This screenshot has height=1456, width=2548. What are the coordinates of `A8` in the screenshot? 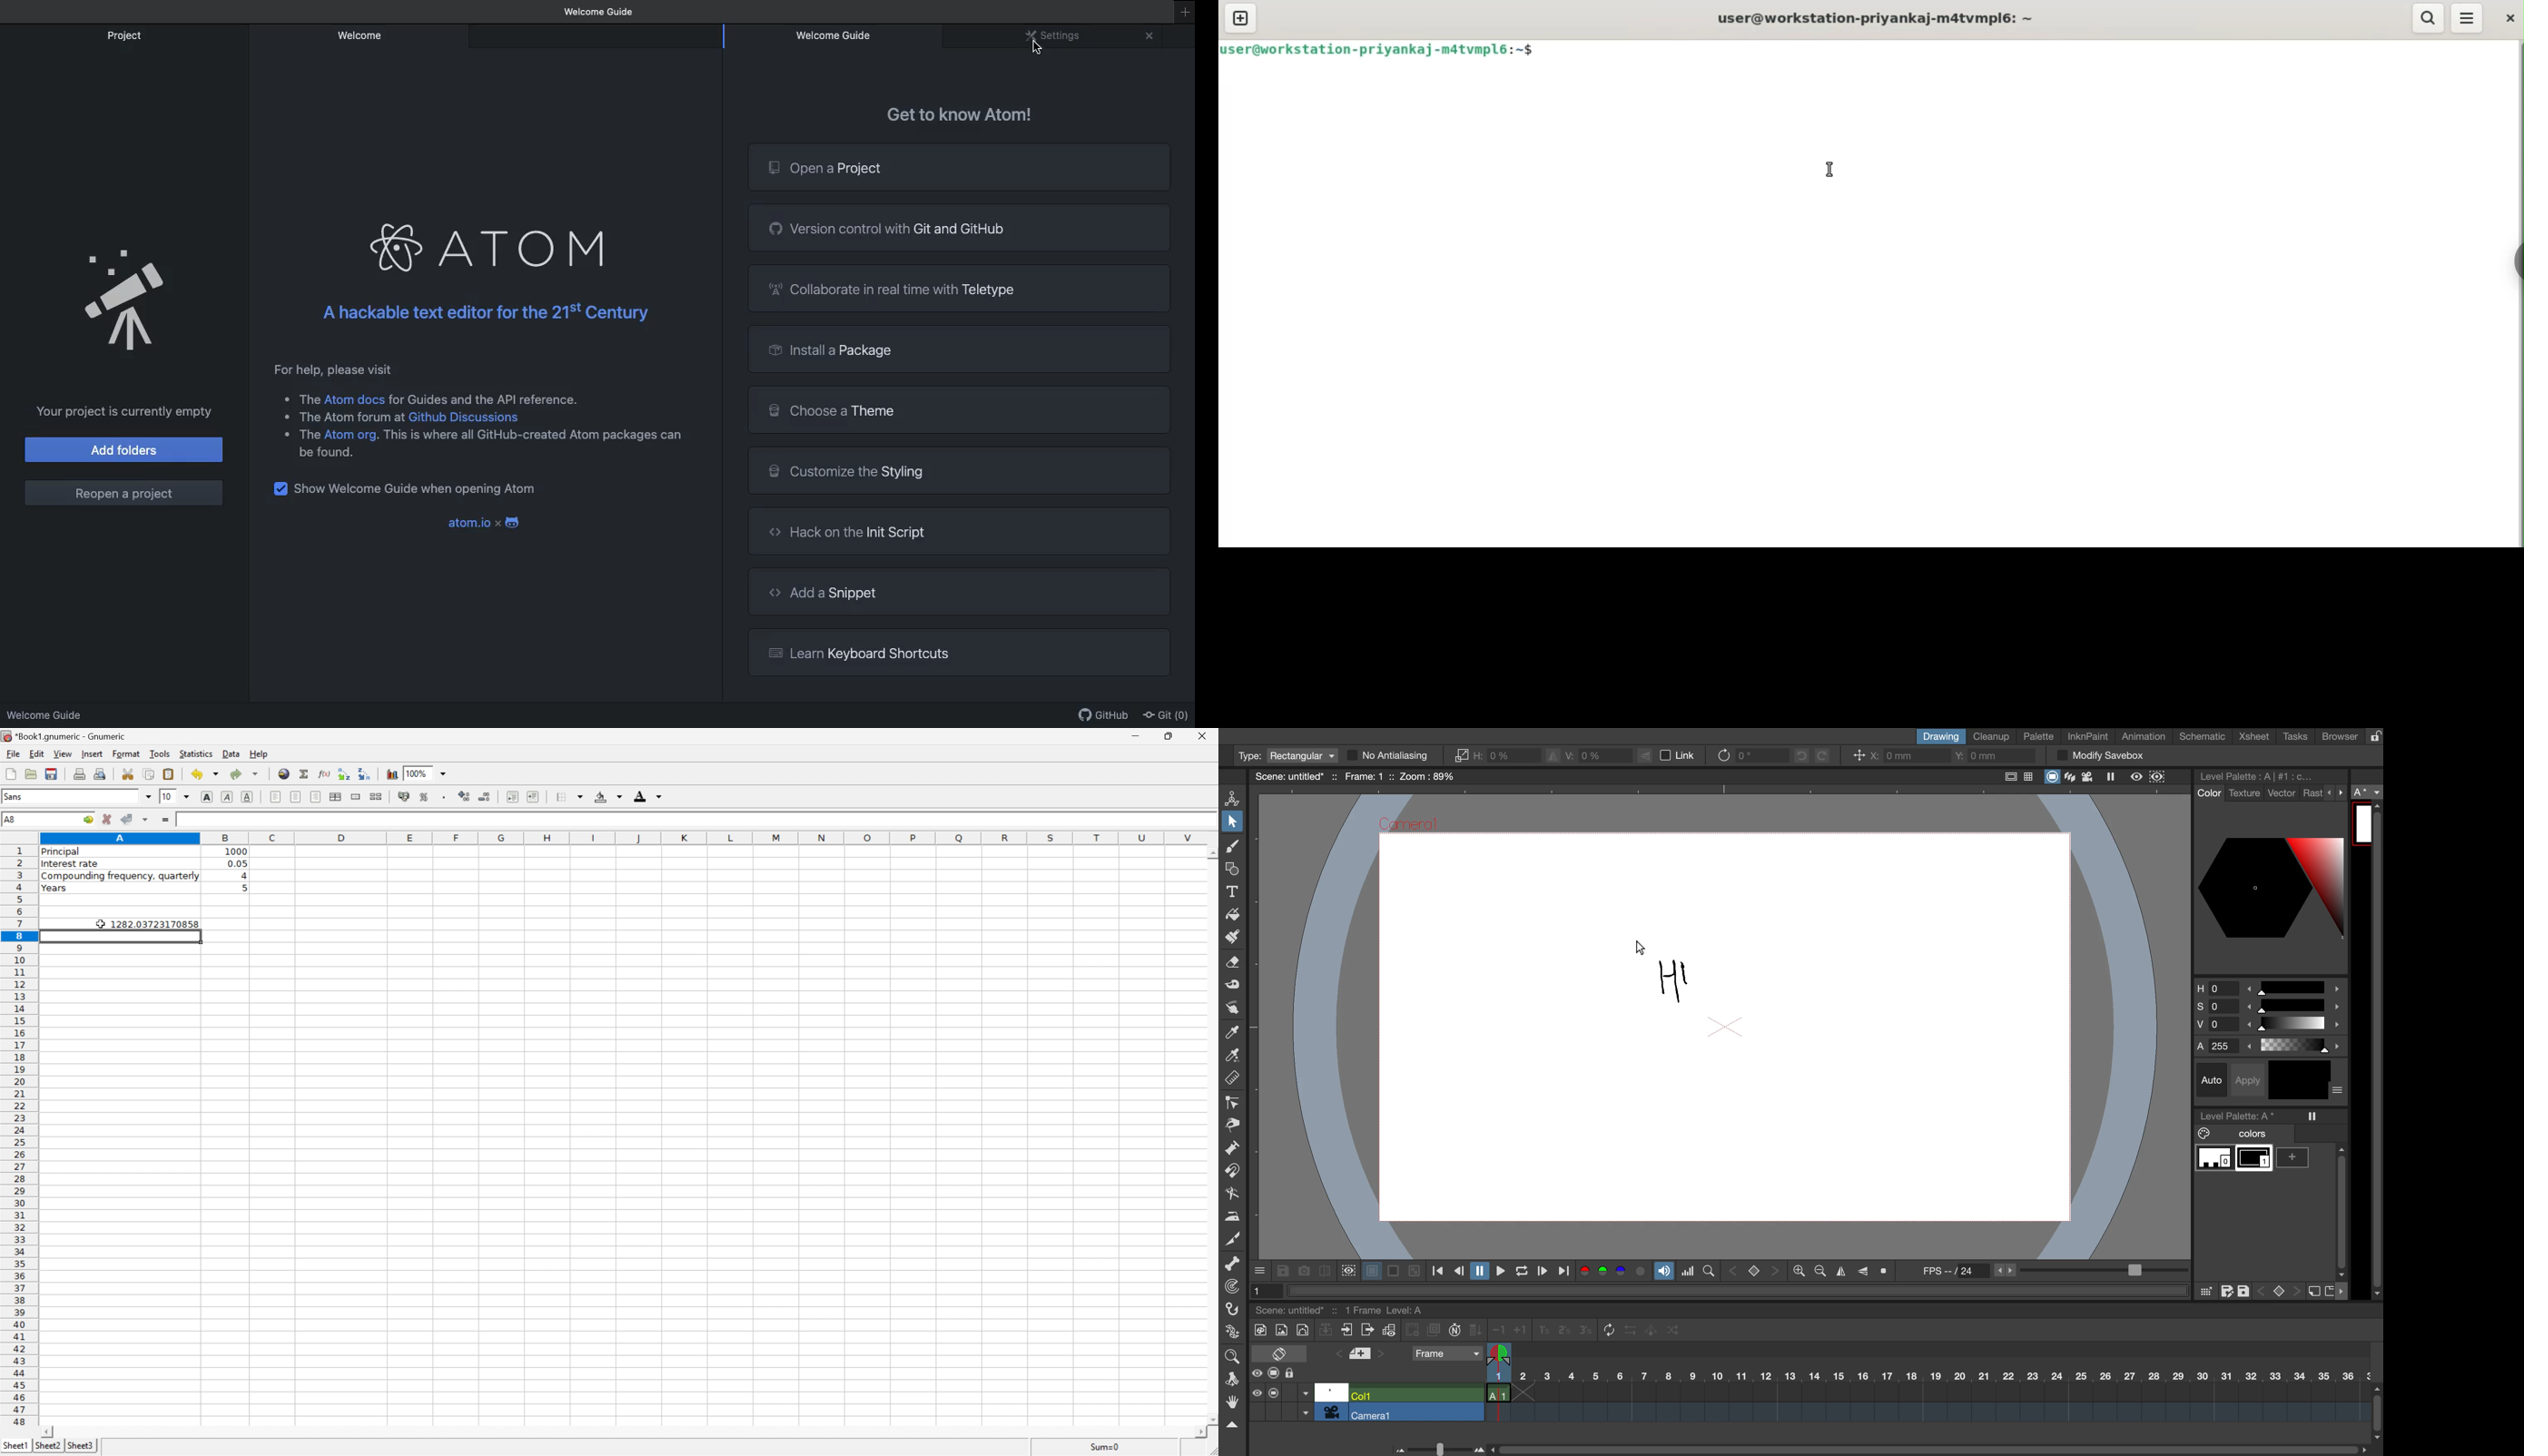 It's located at (15, 818).